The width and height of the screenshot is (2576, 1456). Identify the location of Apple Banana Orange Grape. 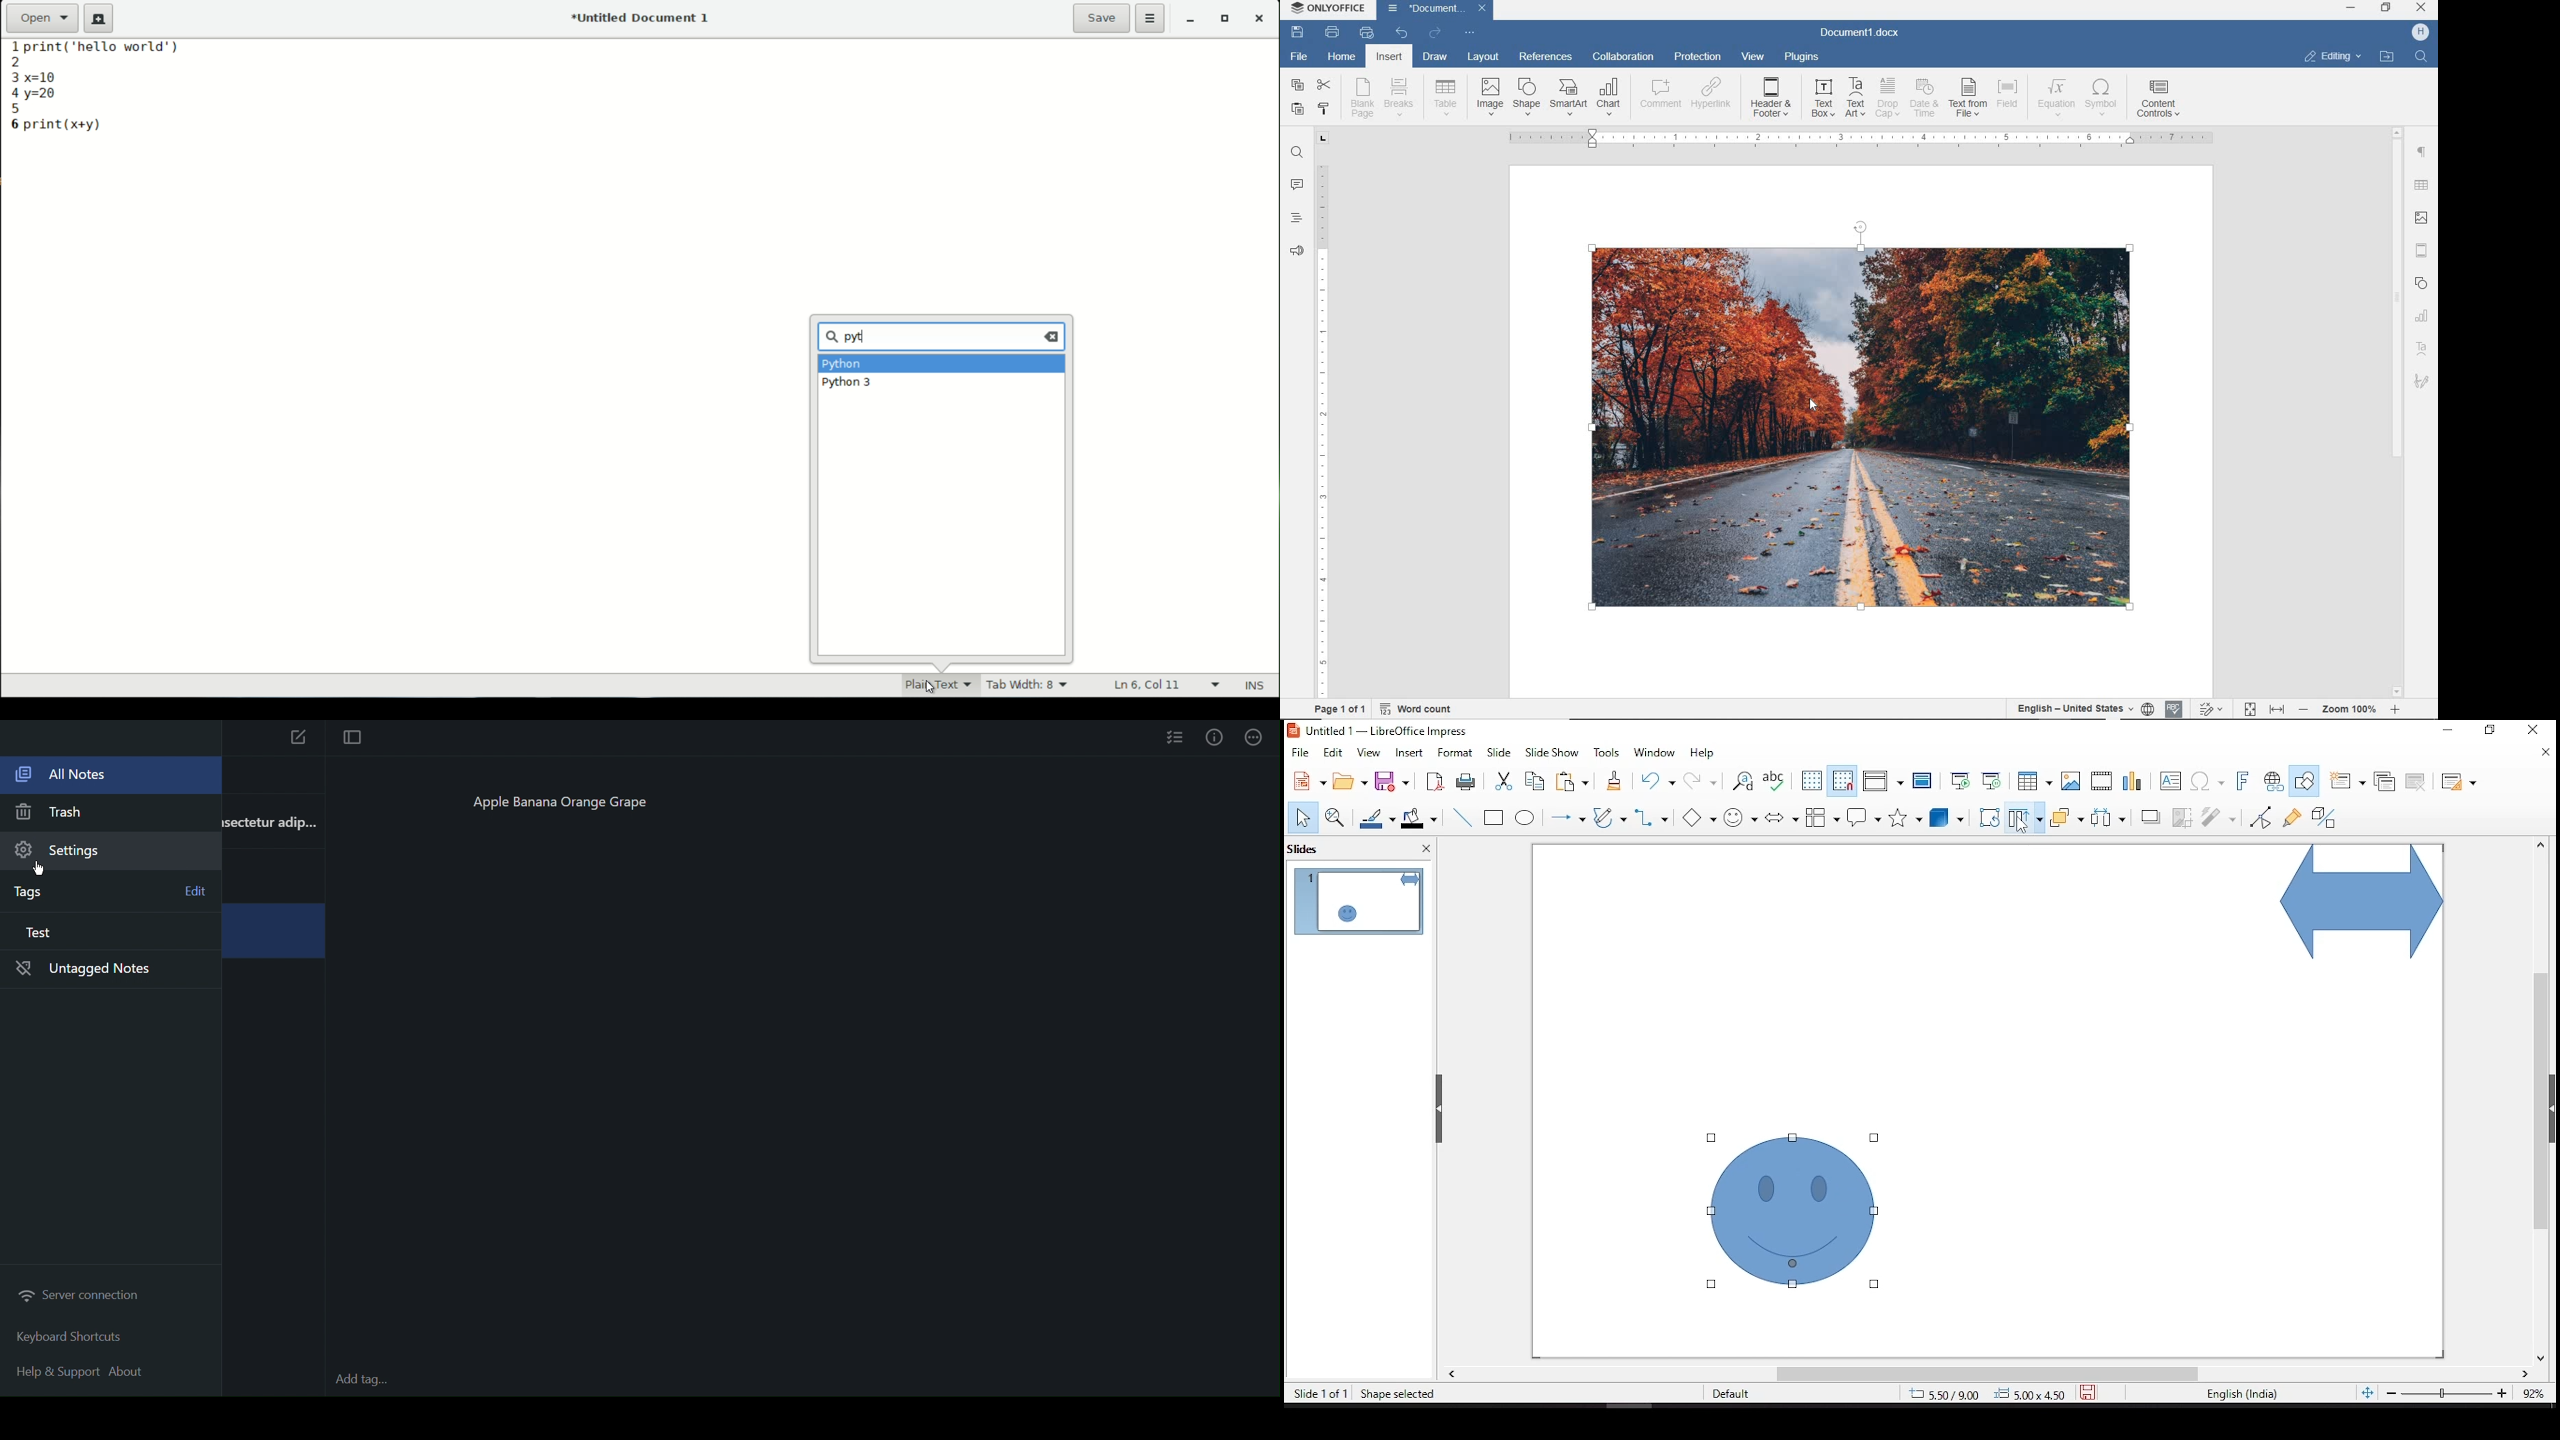
(567, 805).